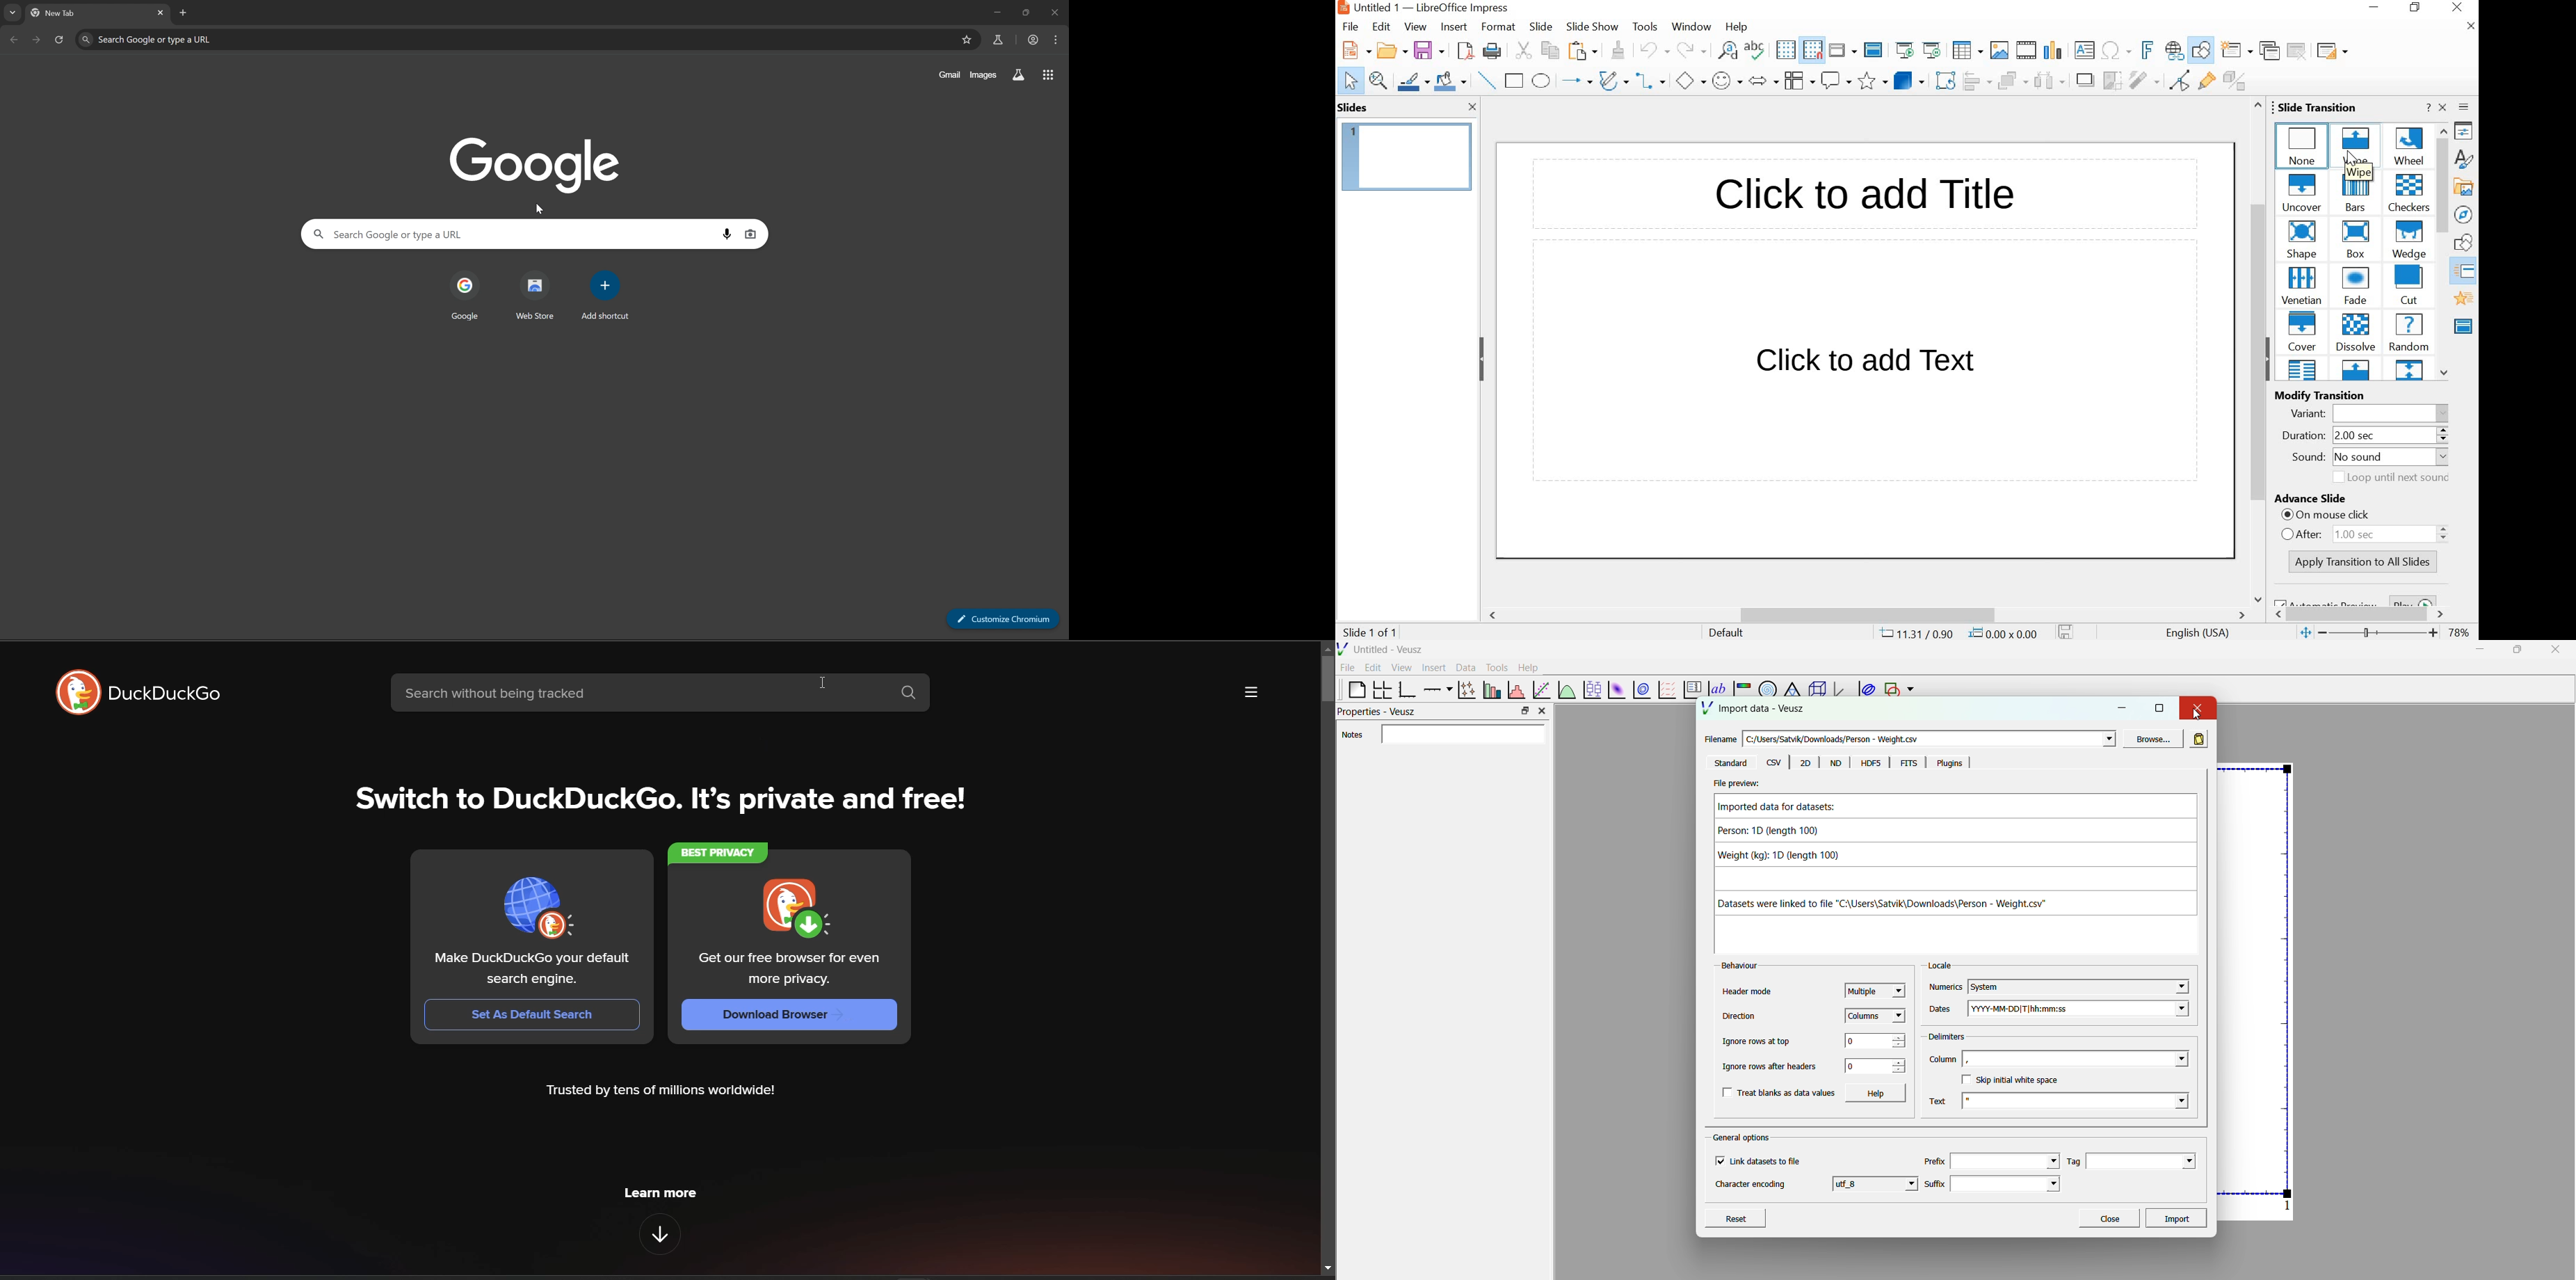  Describe the element at coordinates (2304, 240) in the screenshot. I see `SHAPE` at that location.